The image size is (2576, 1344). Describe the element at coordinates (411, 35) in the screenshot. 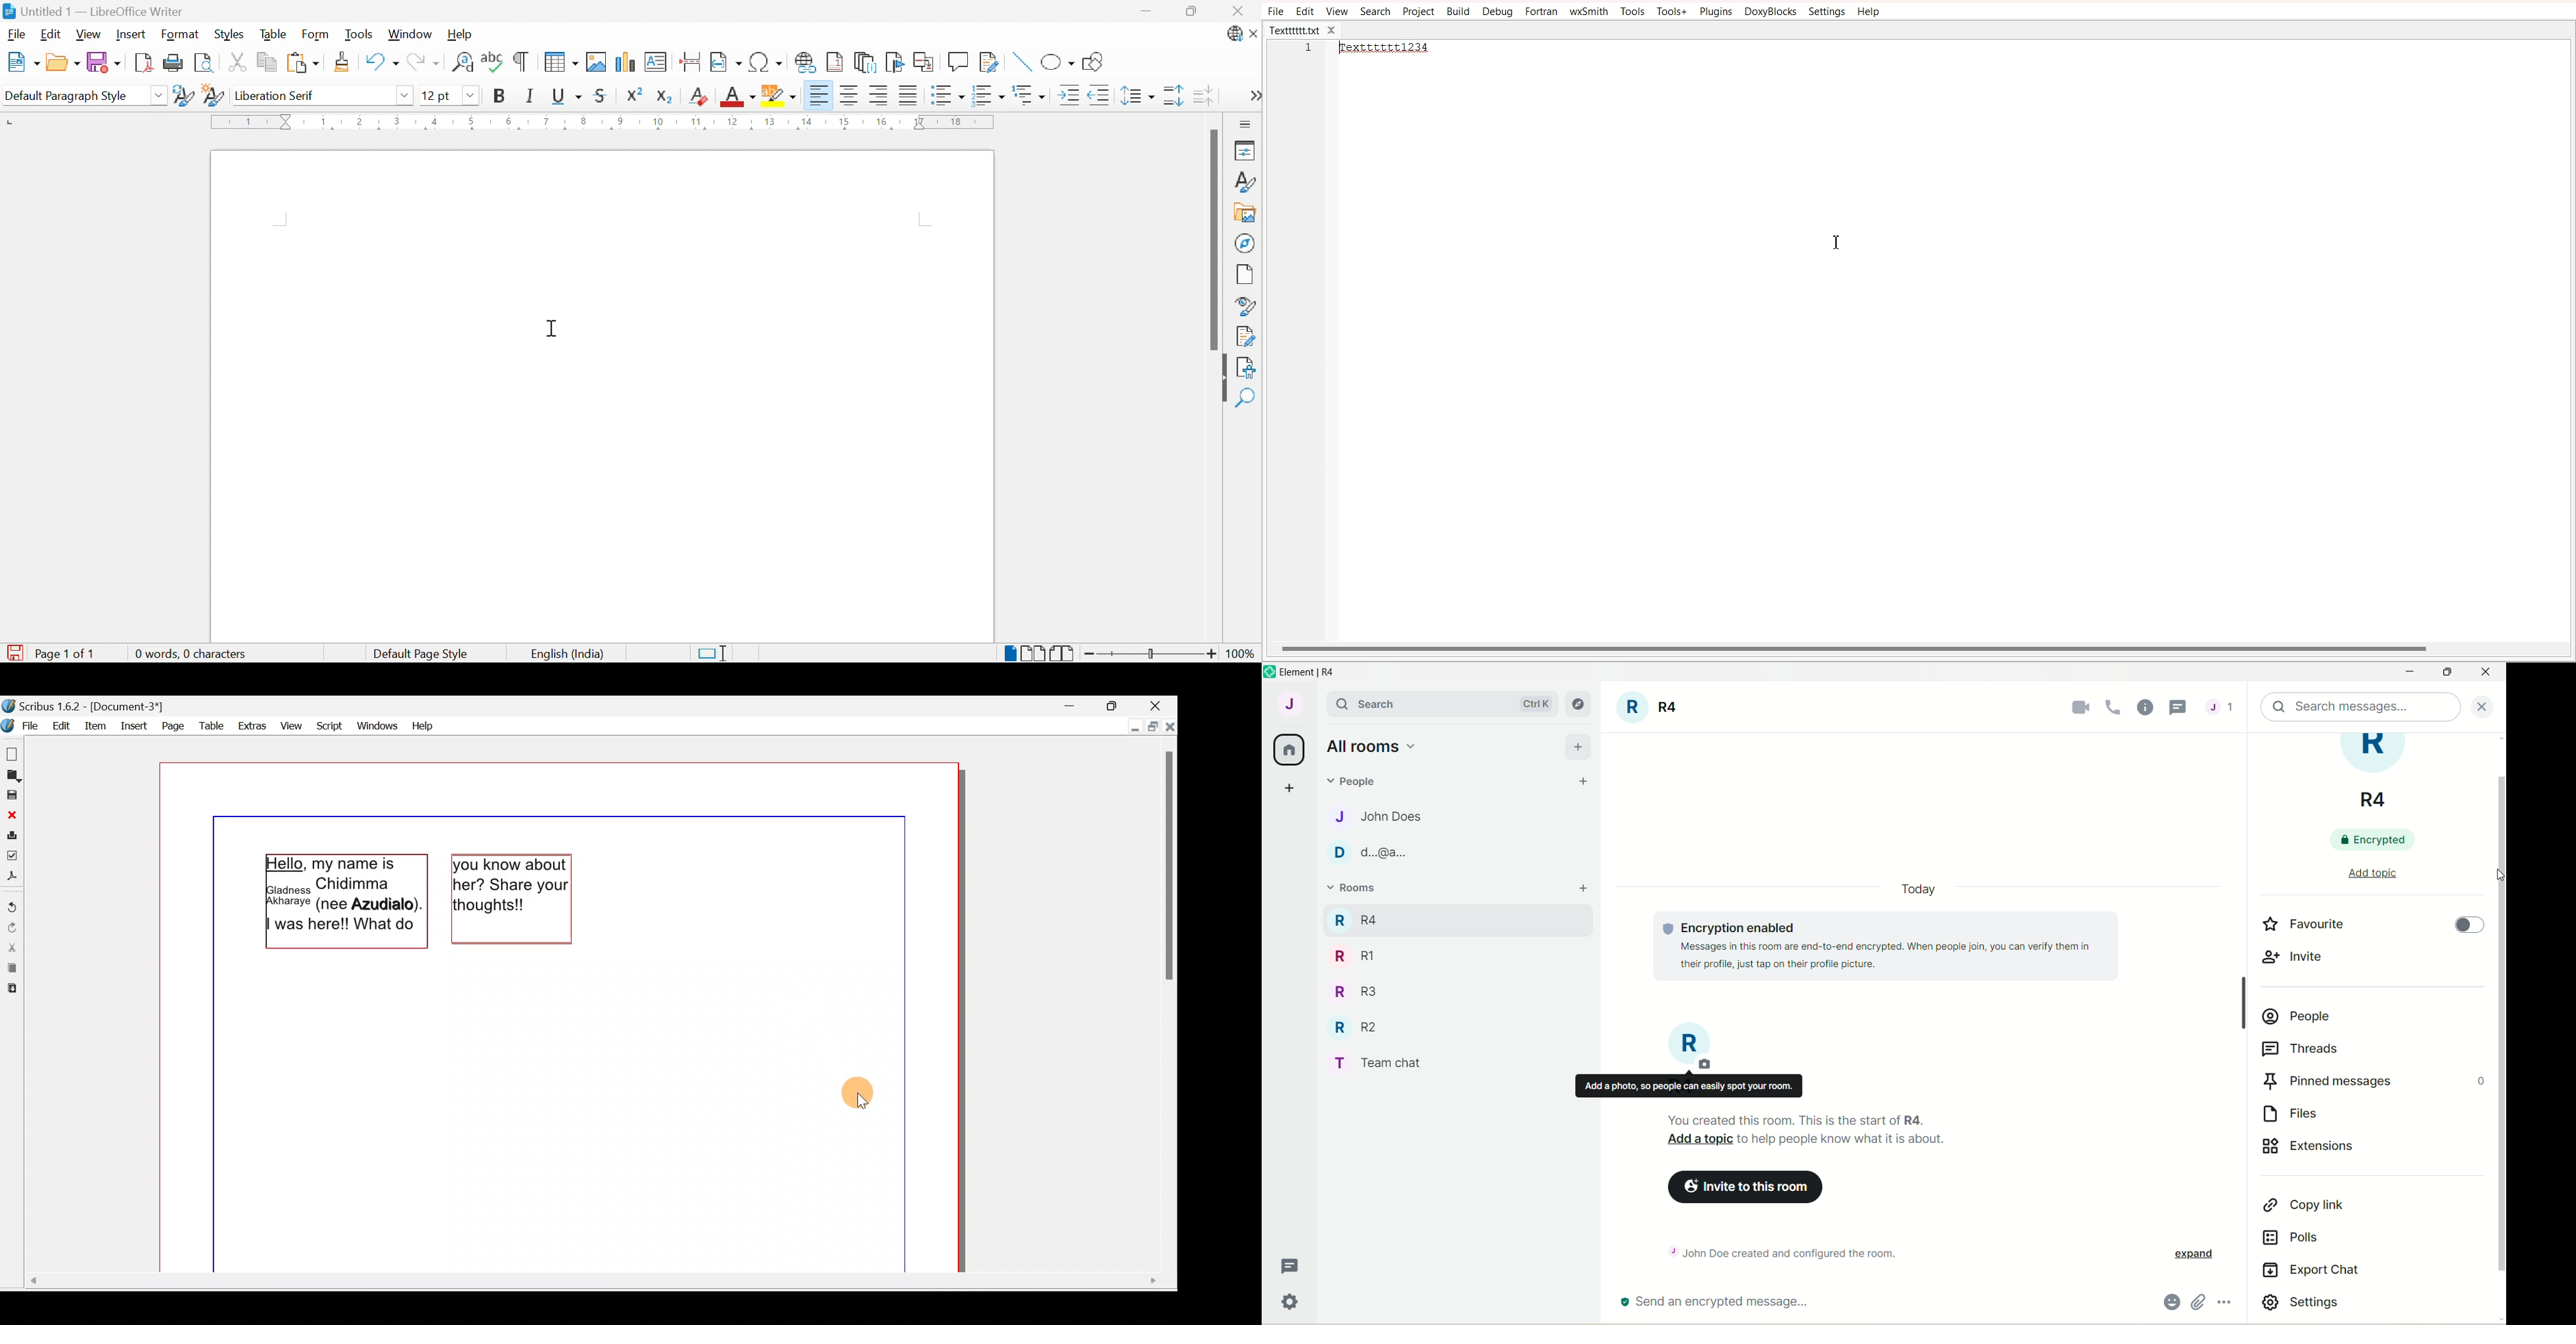

I see `Window` at that location.